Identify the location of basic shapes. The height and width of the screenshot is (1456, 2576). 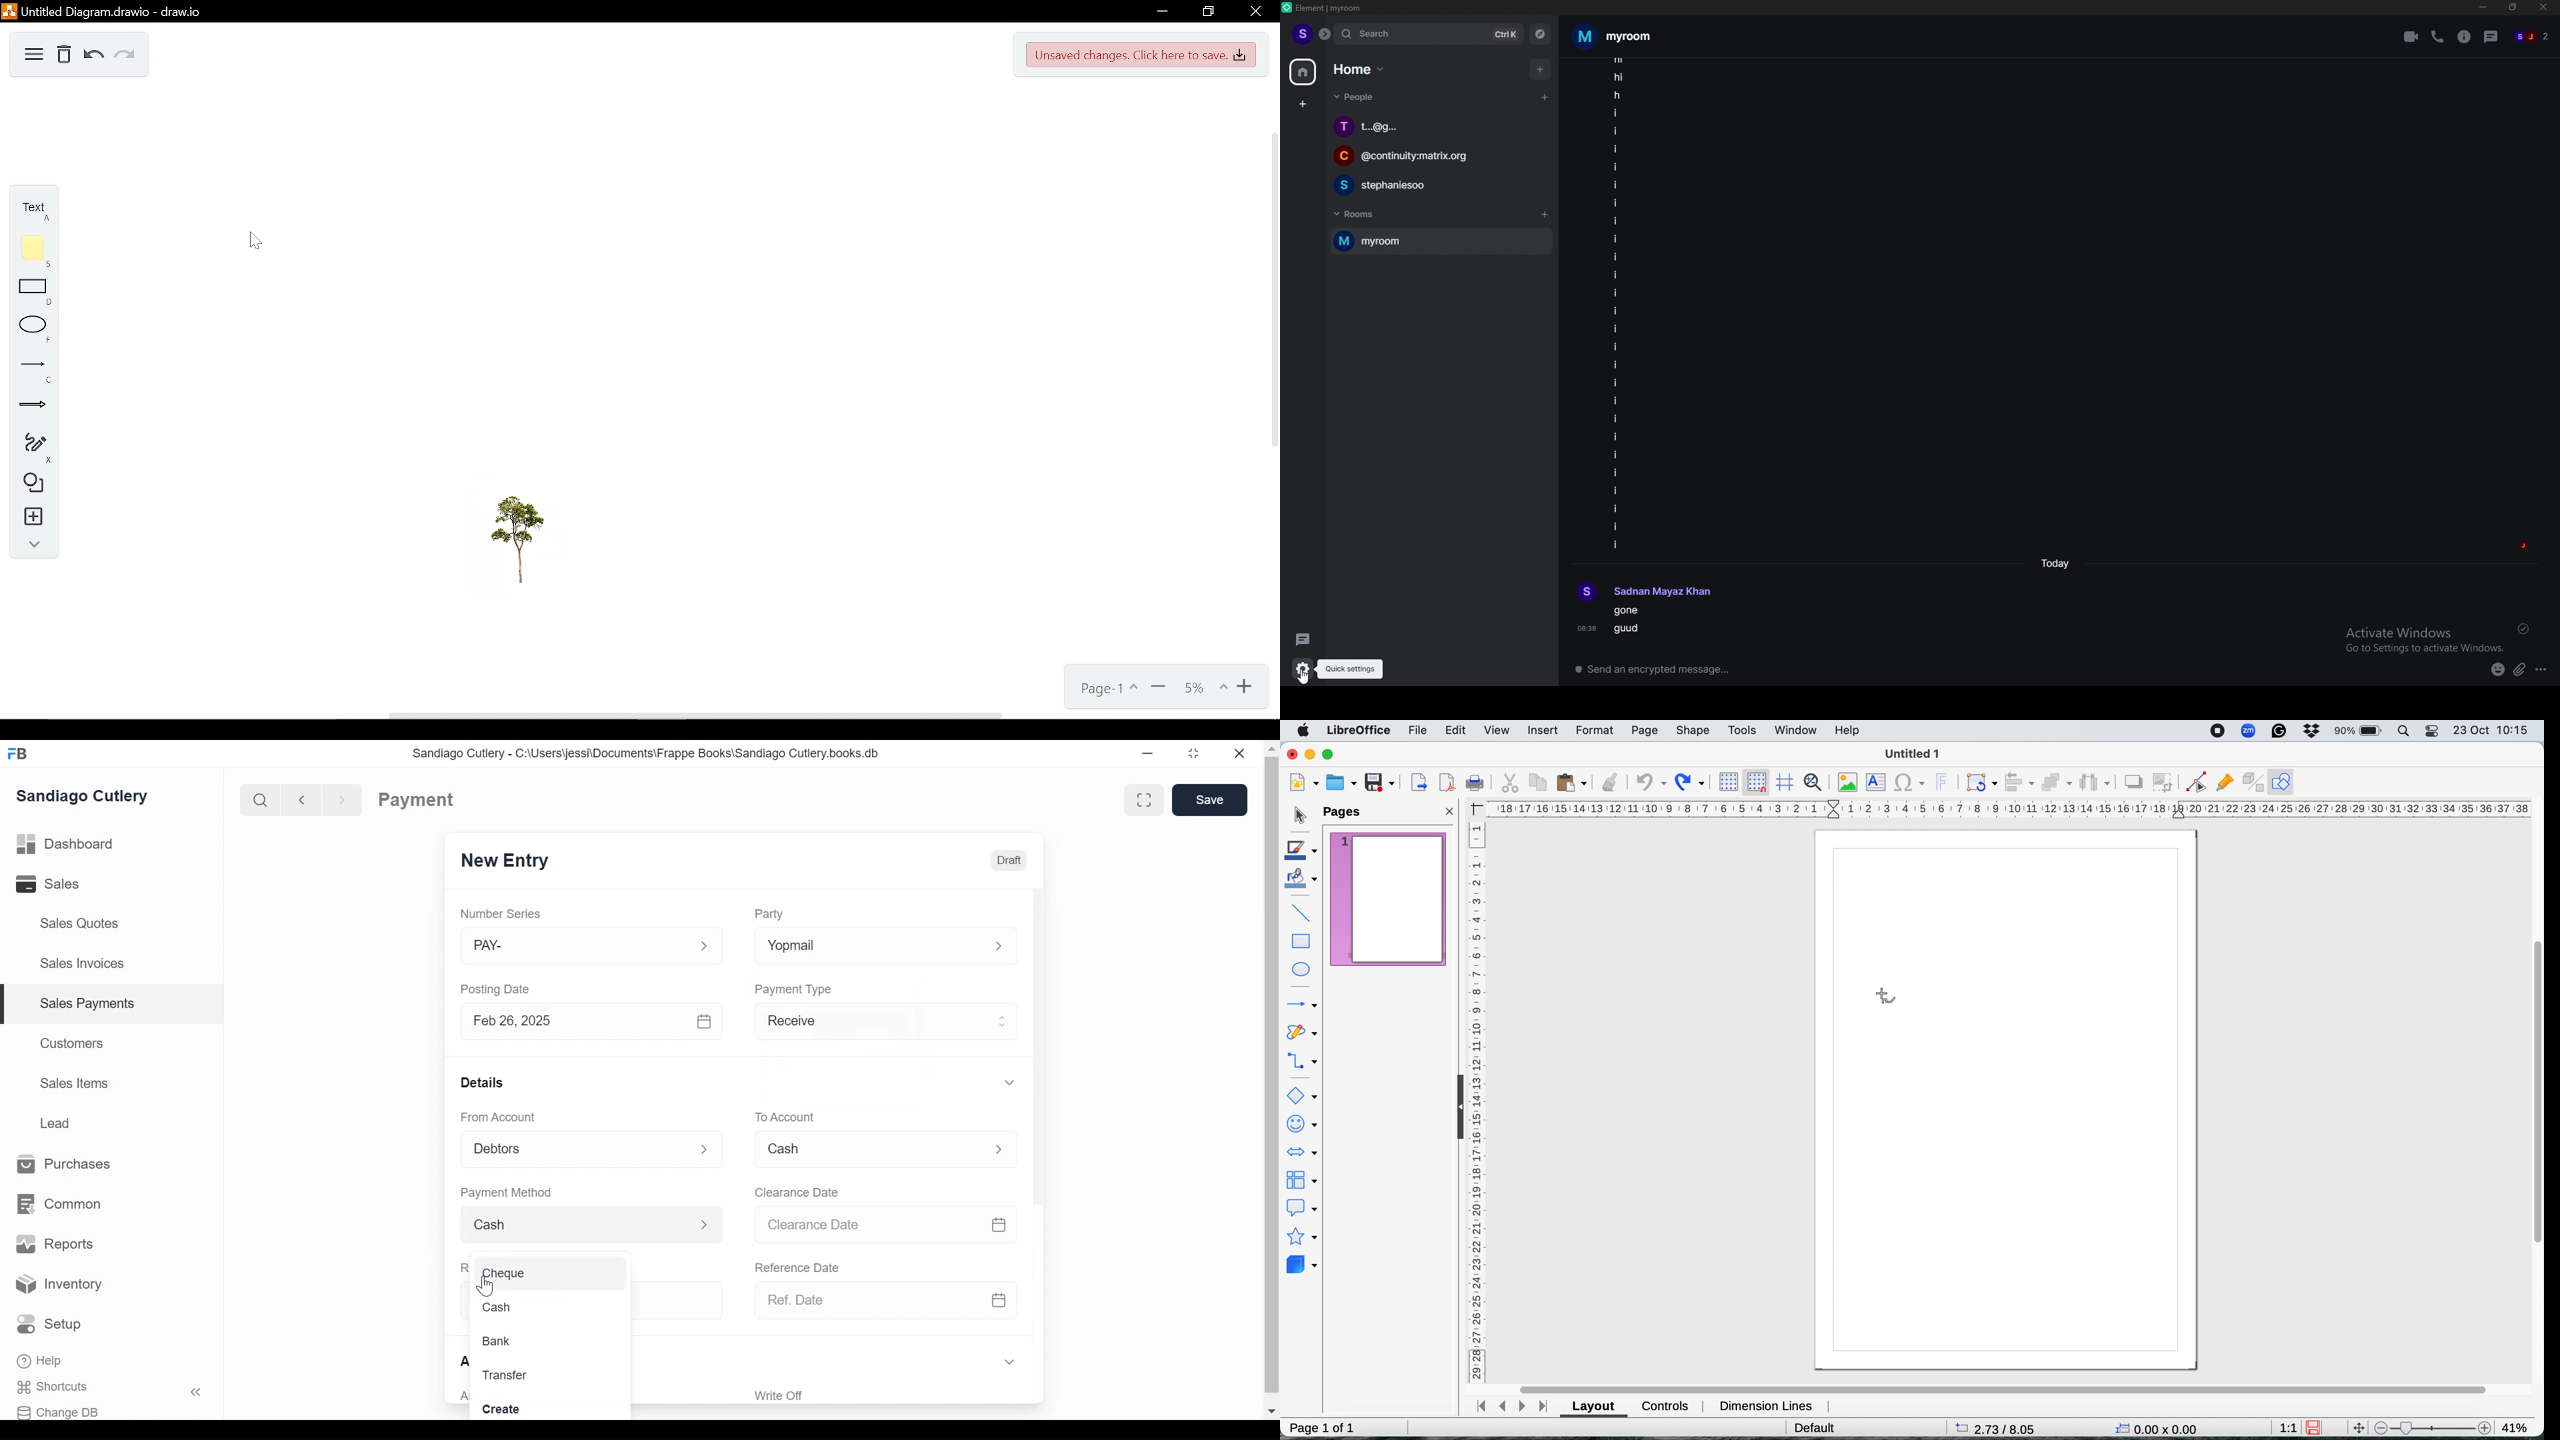
(1302, 1096).